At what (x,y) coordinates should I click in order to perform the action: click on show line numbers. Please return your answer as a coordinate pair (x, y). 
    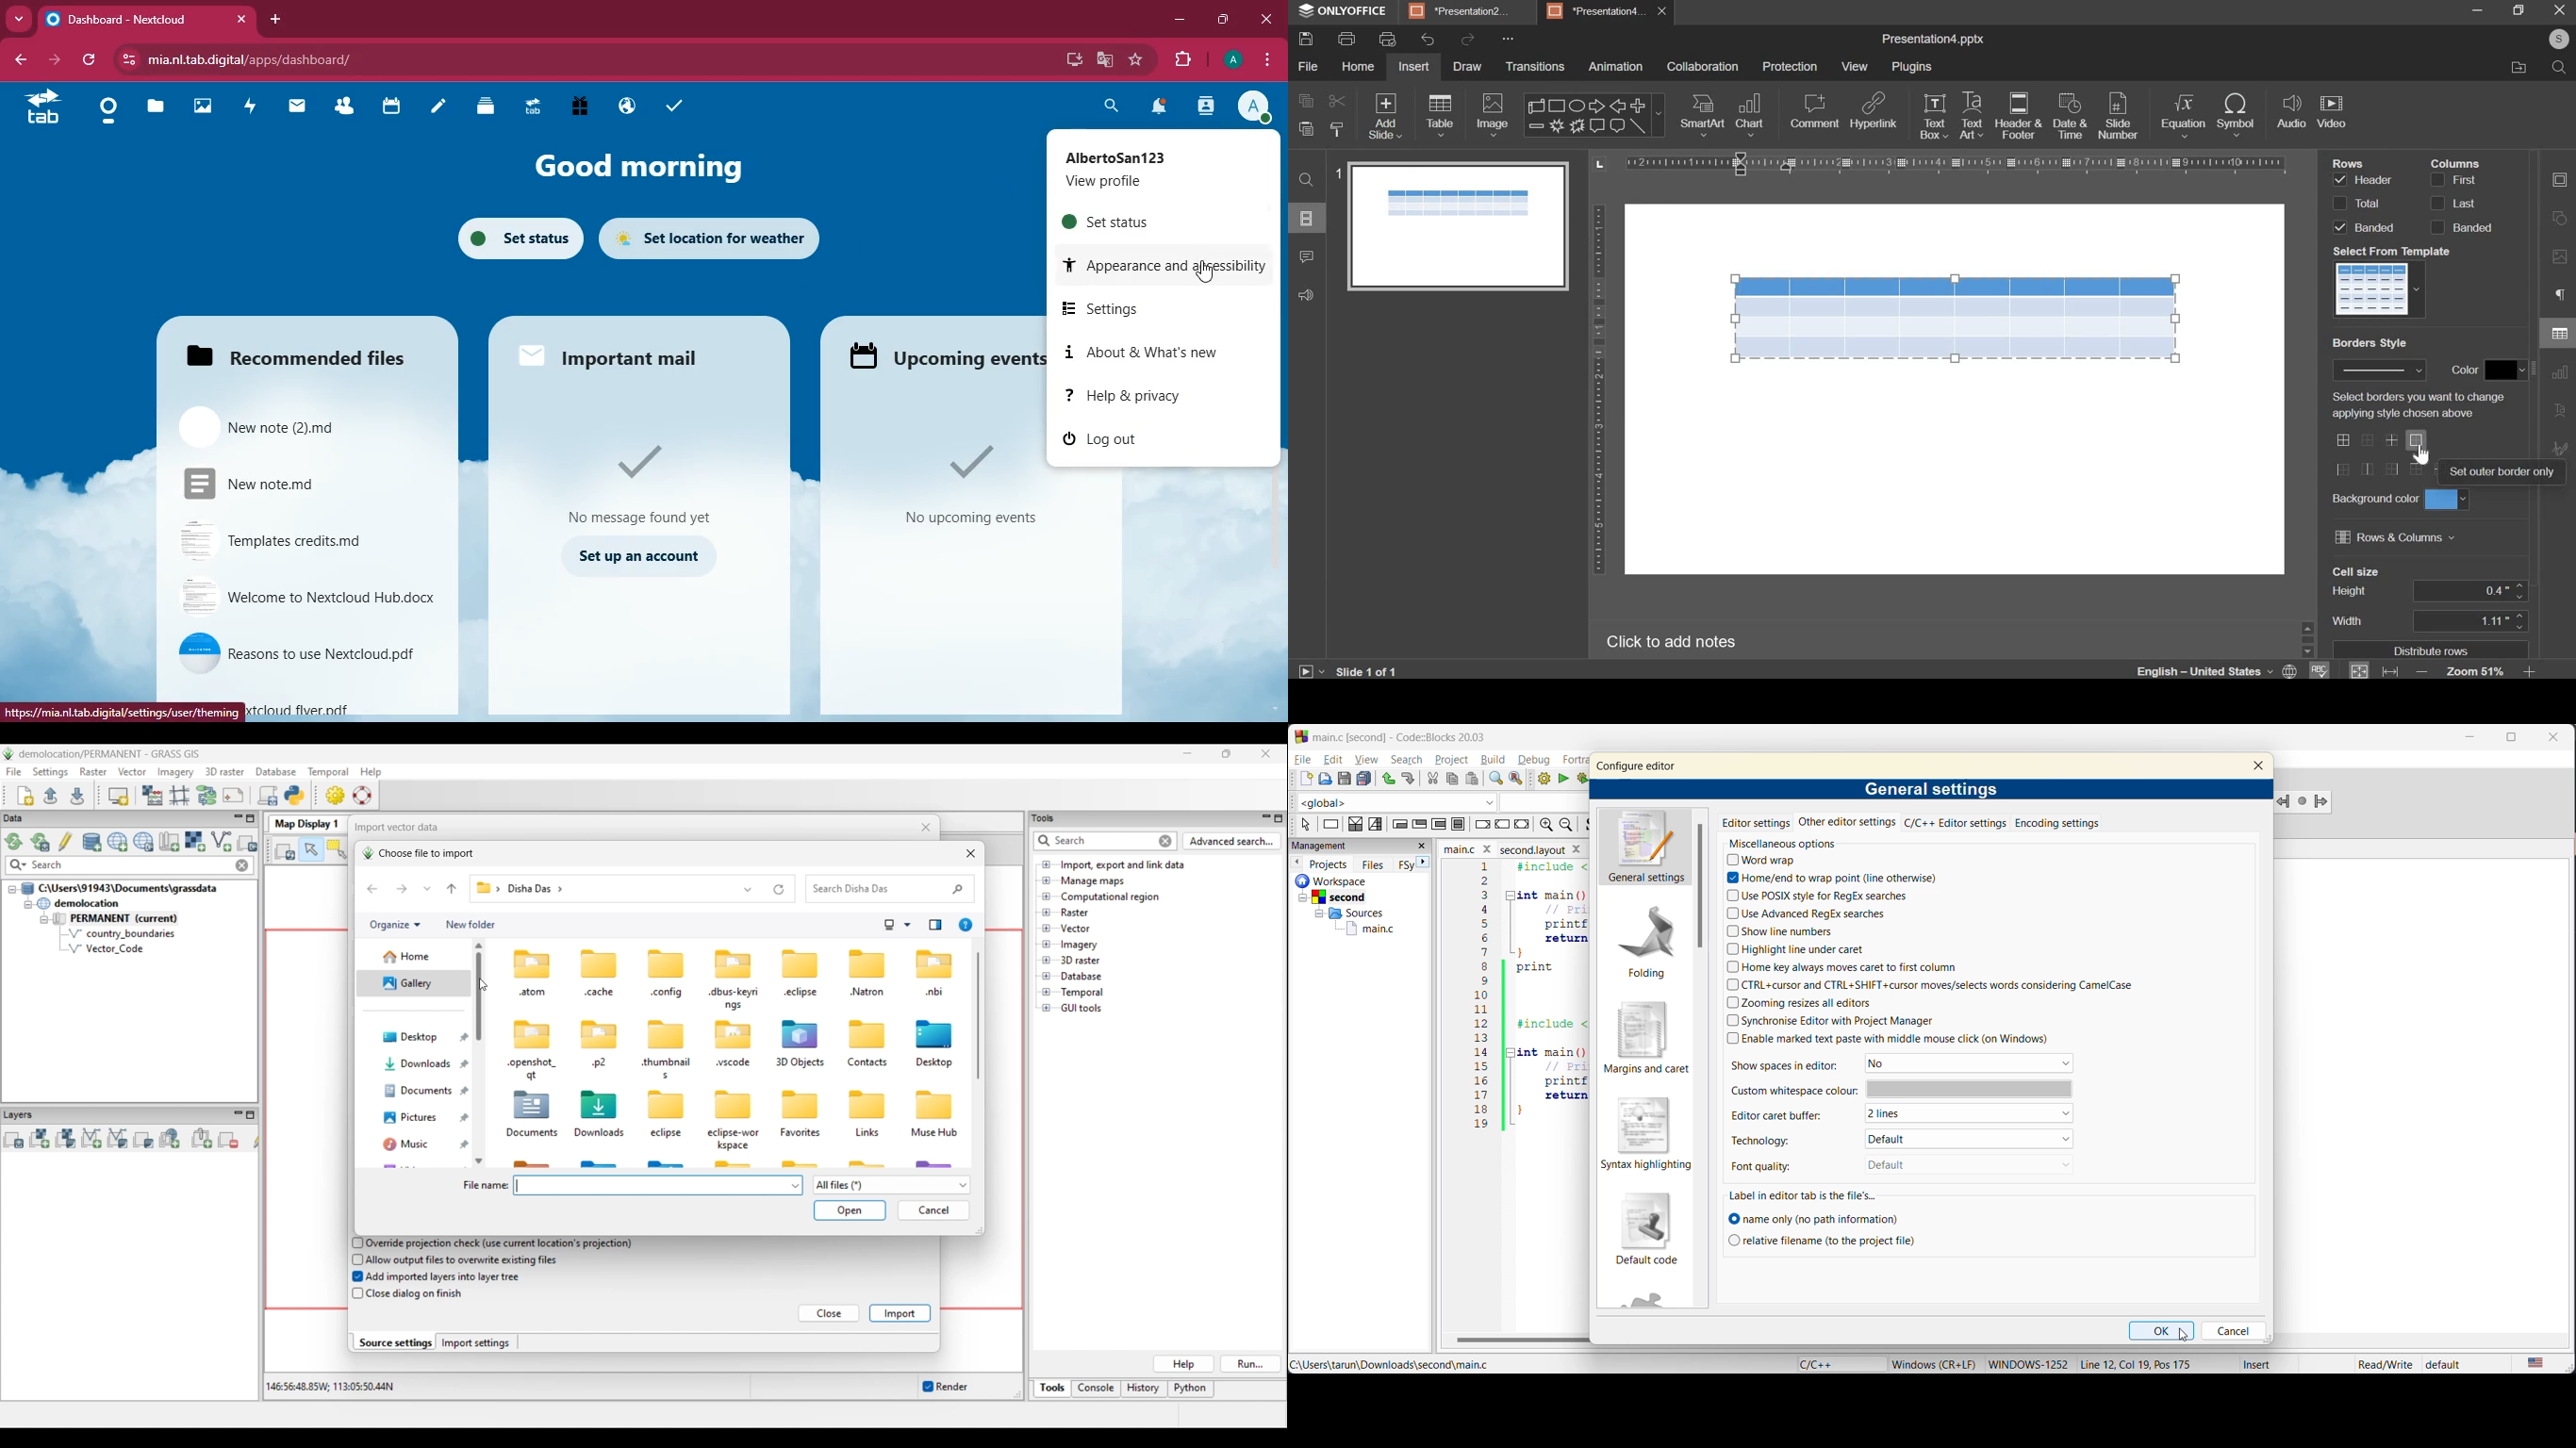
    Looking at the image, I should click on (1781, 931).